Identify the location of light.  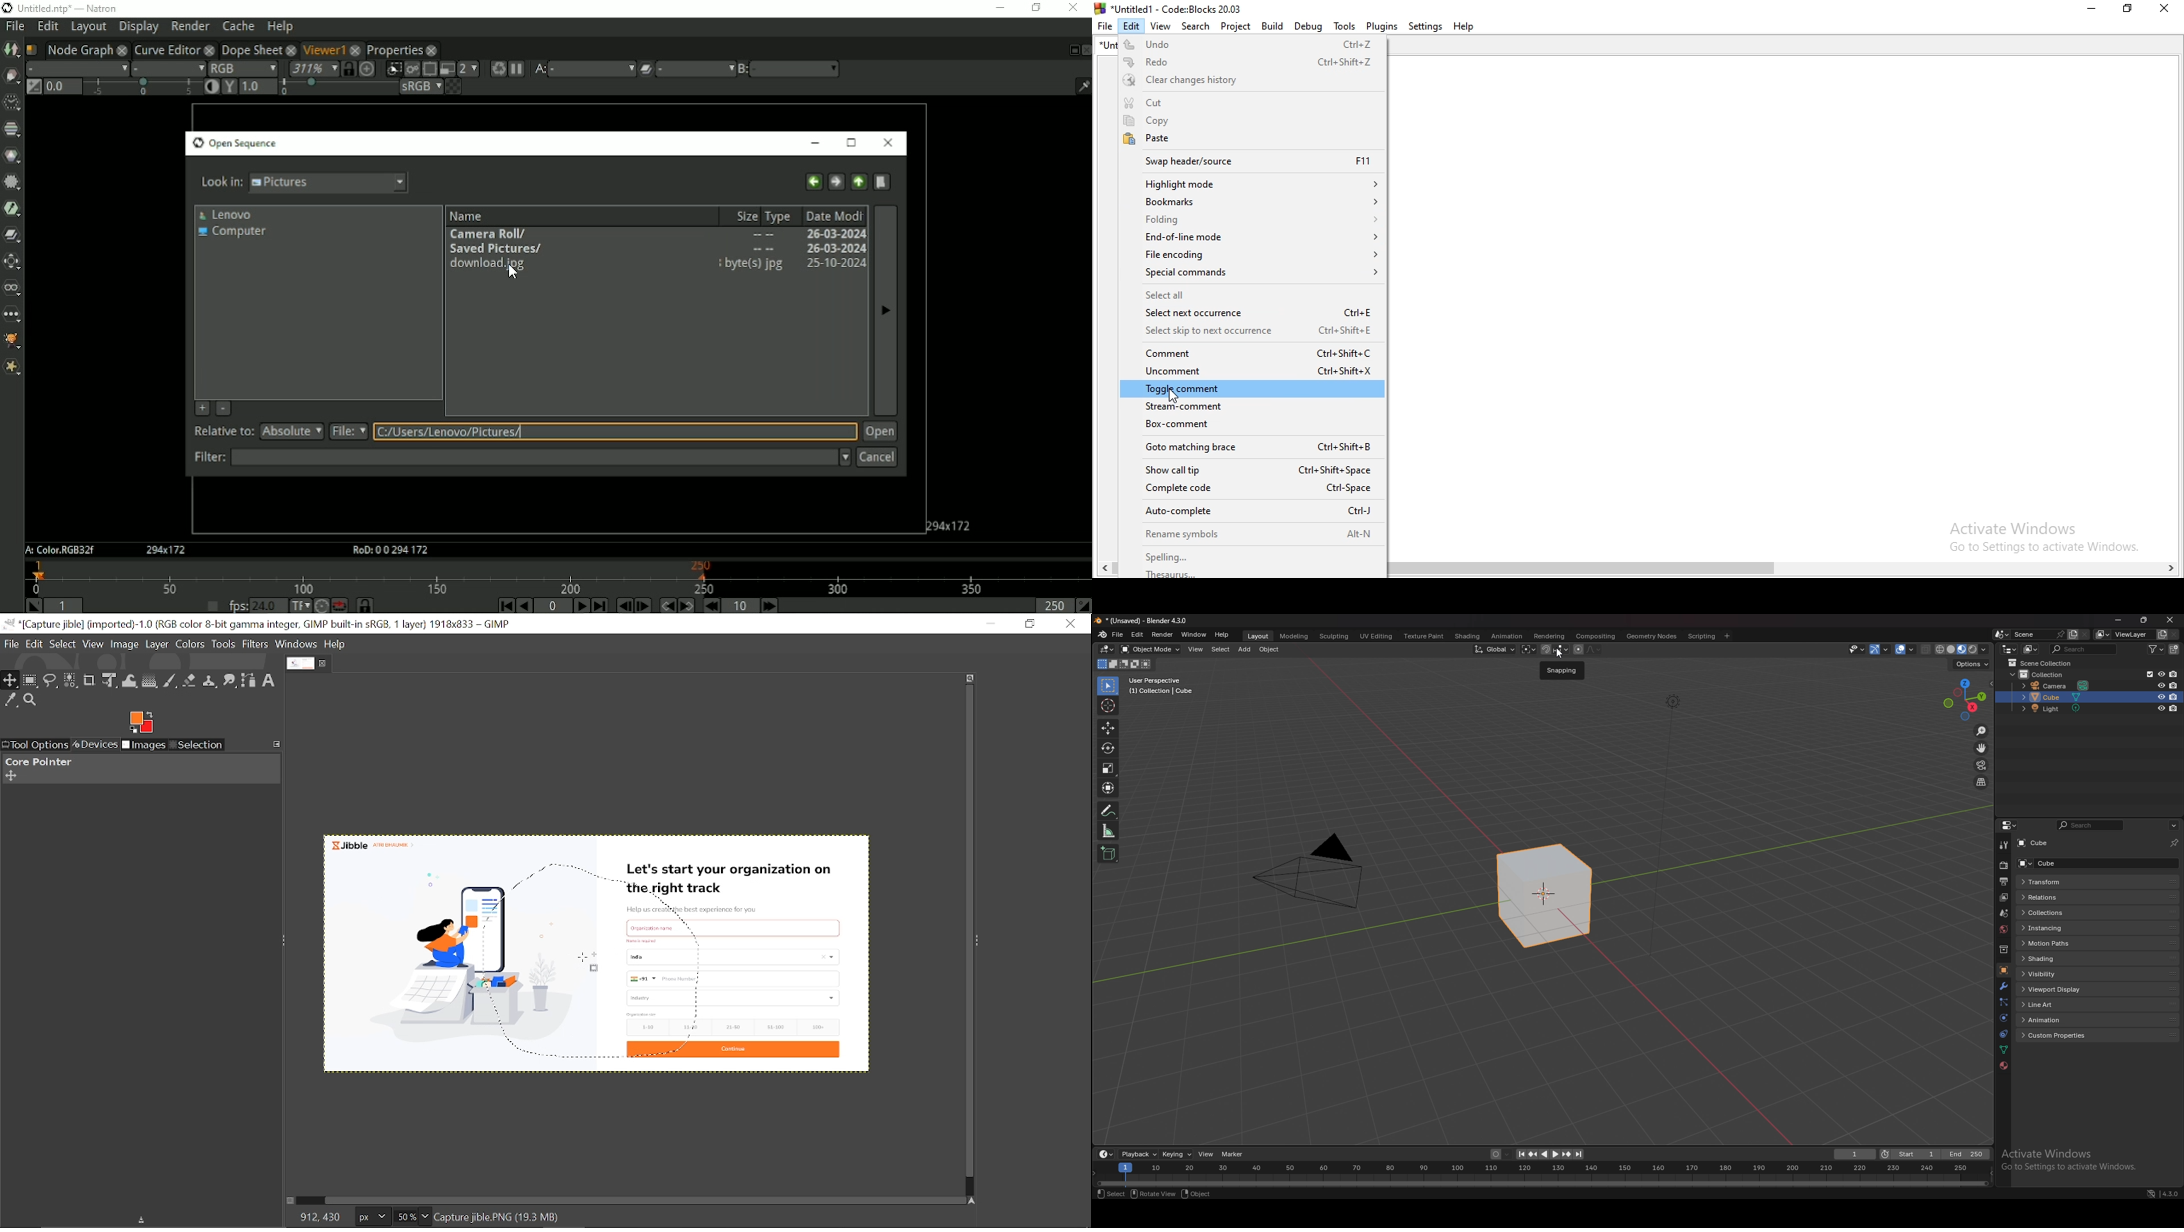
(2056, 708).